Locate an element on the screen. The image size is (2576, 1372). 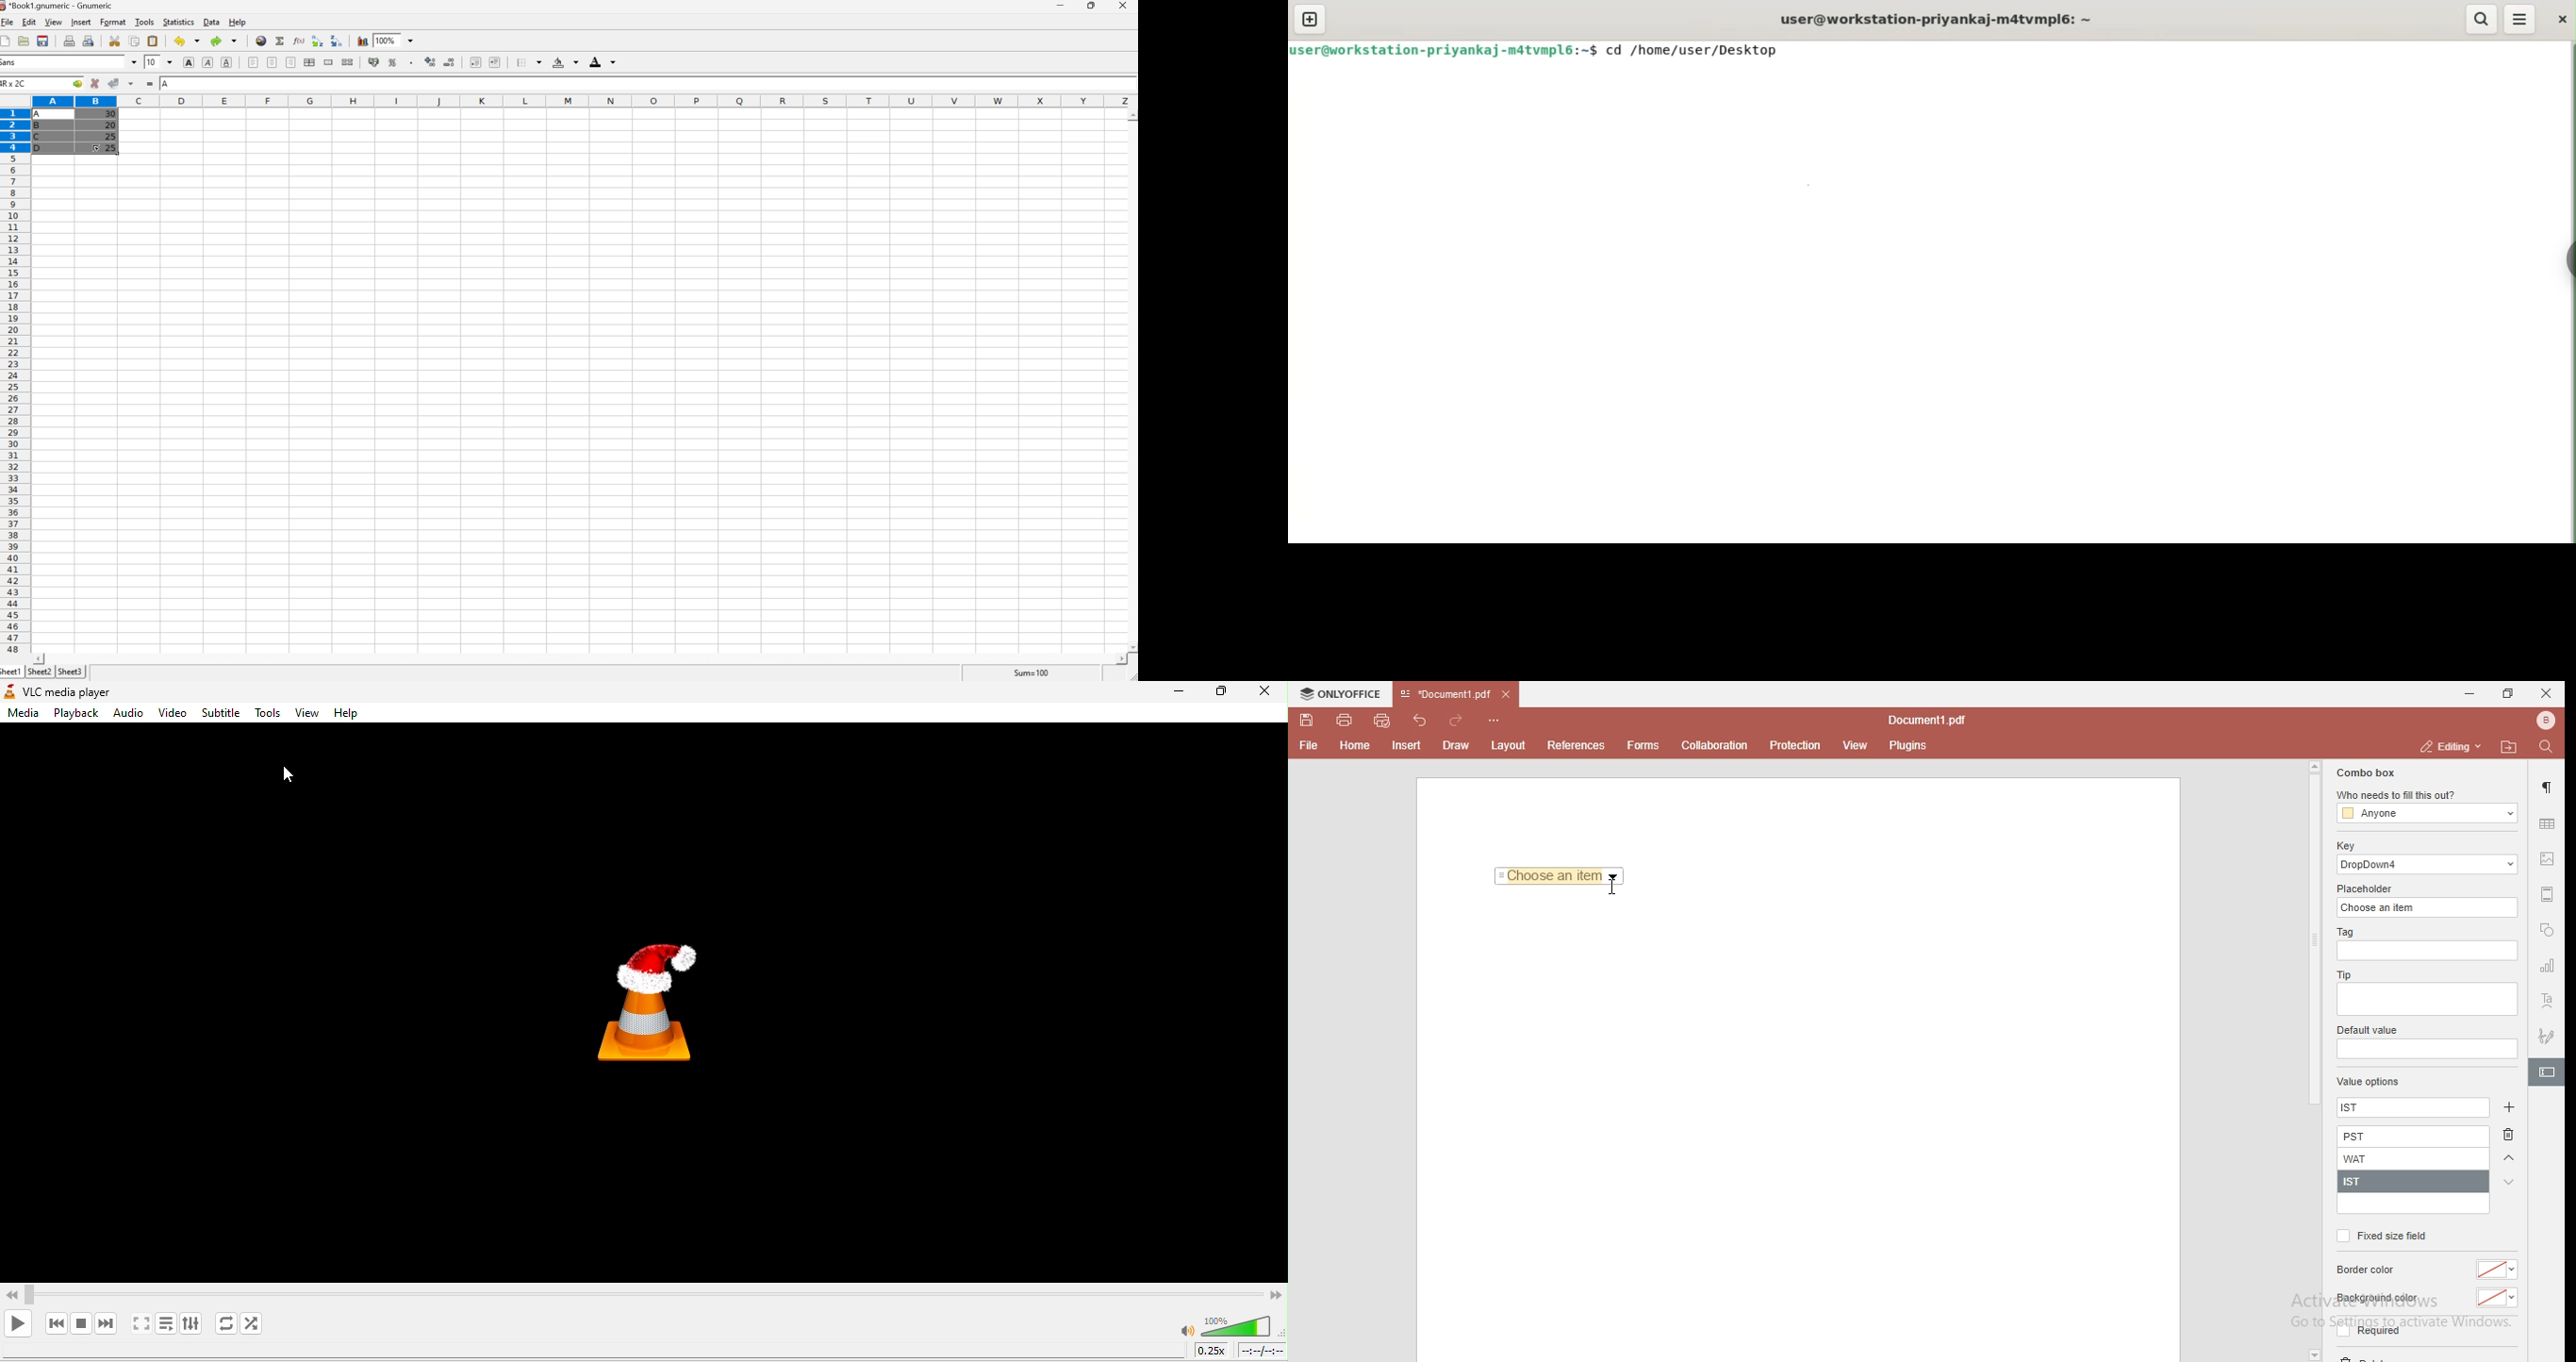
Scroll Left is located at coordinates (41, 658).